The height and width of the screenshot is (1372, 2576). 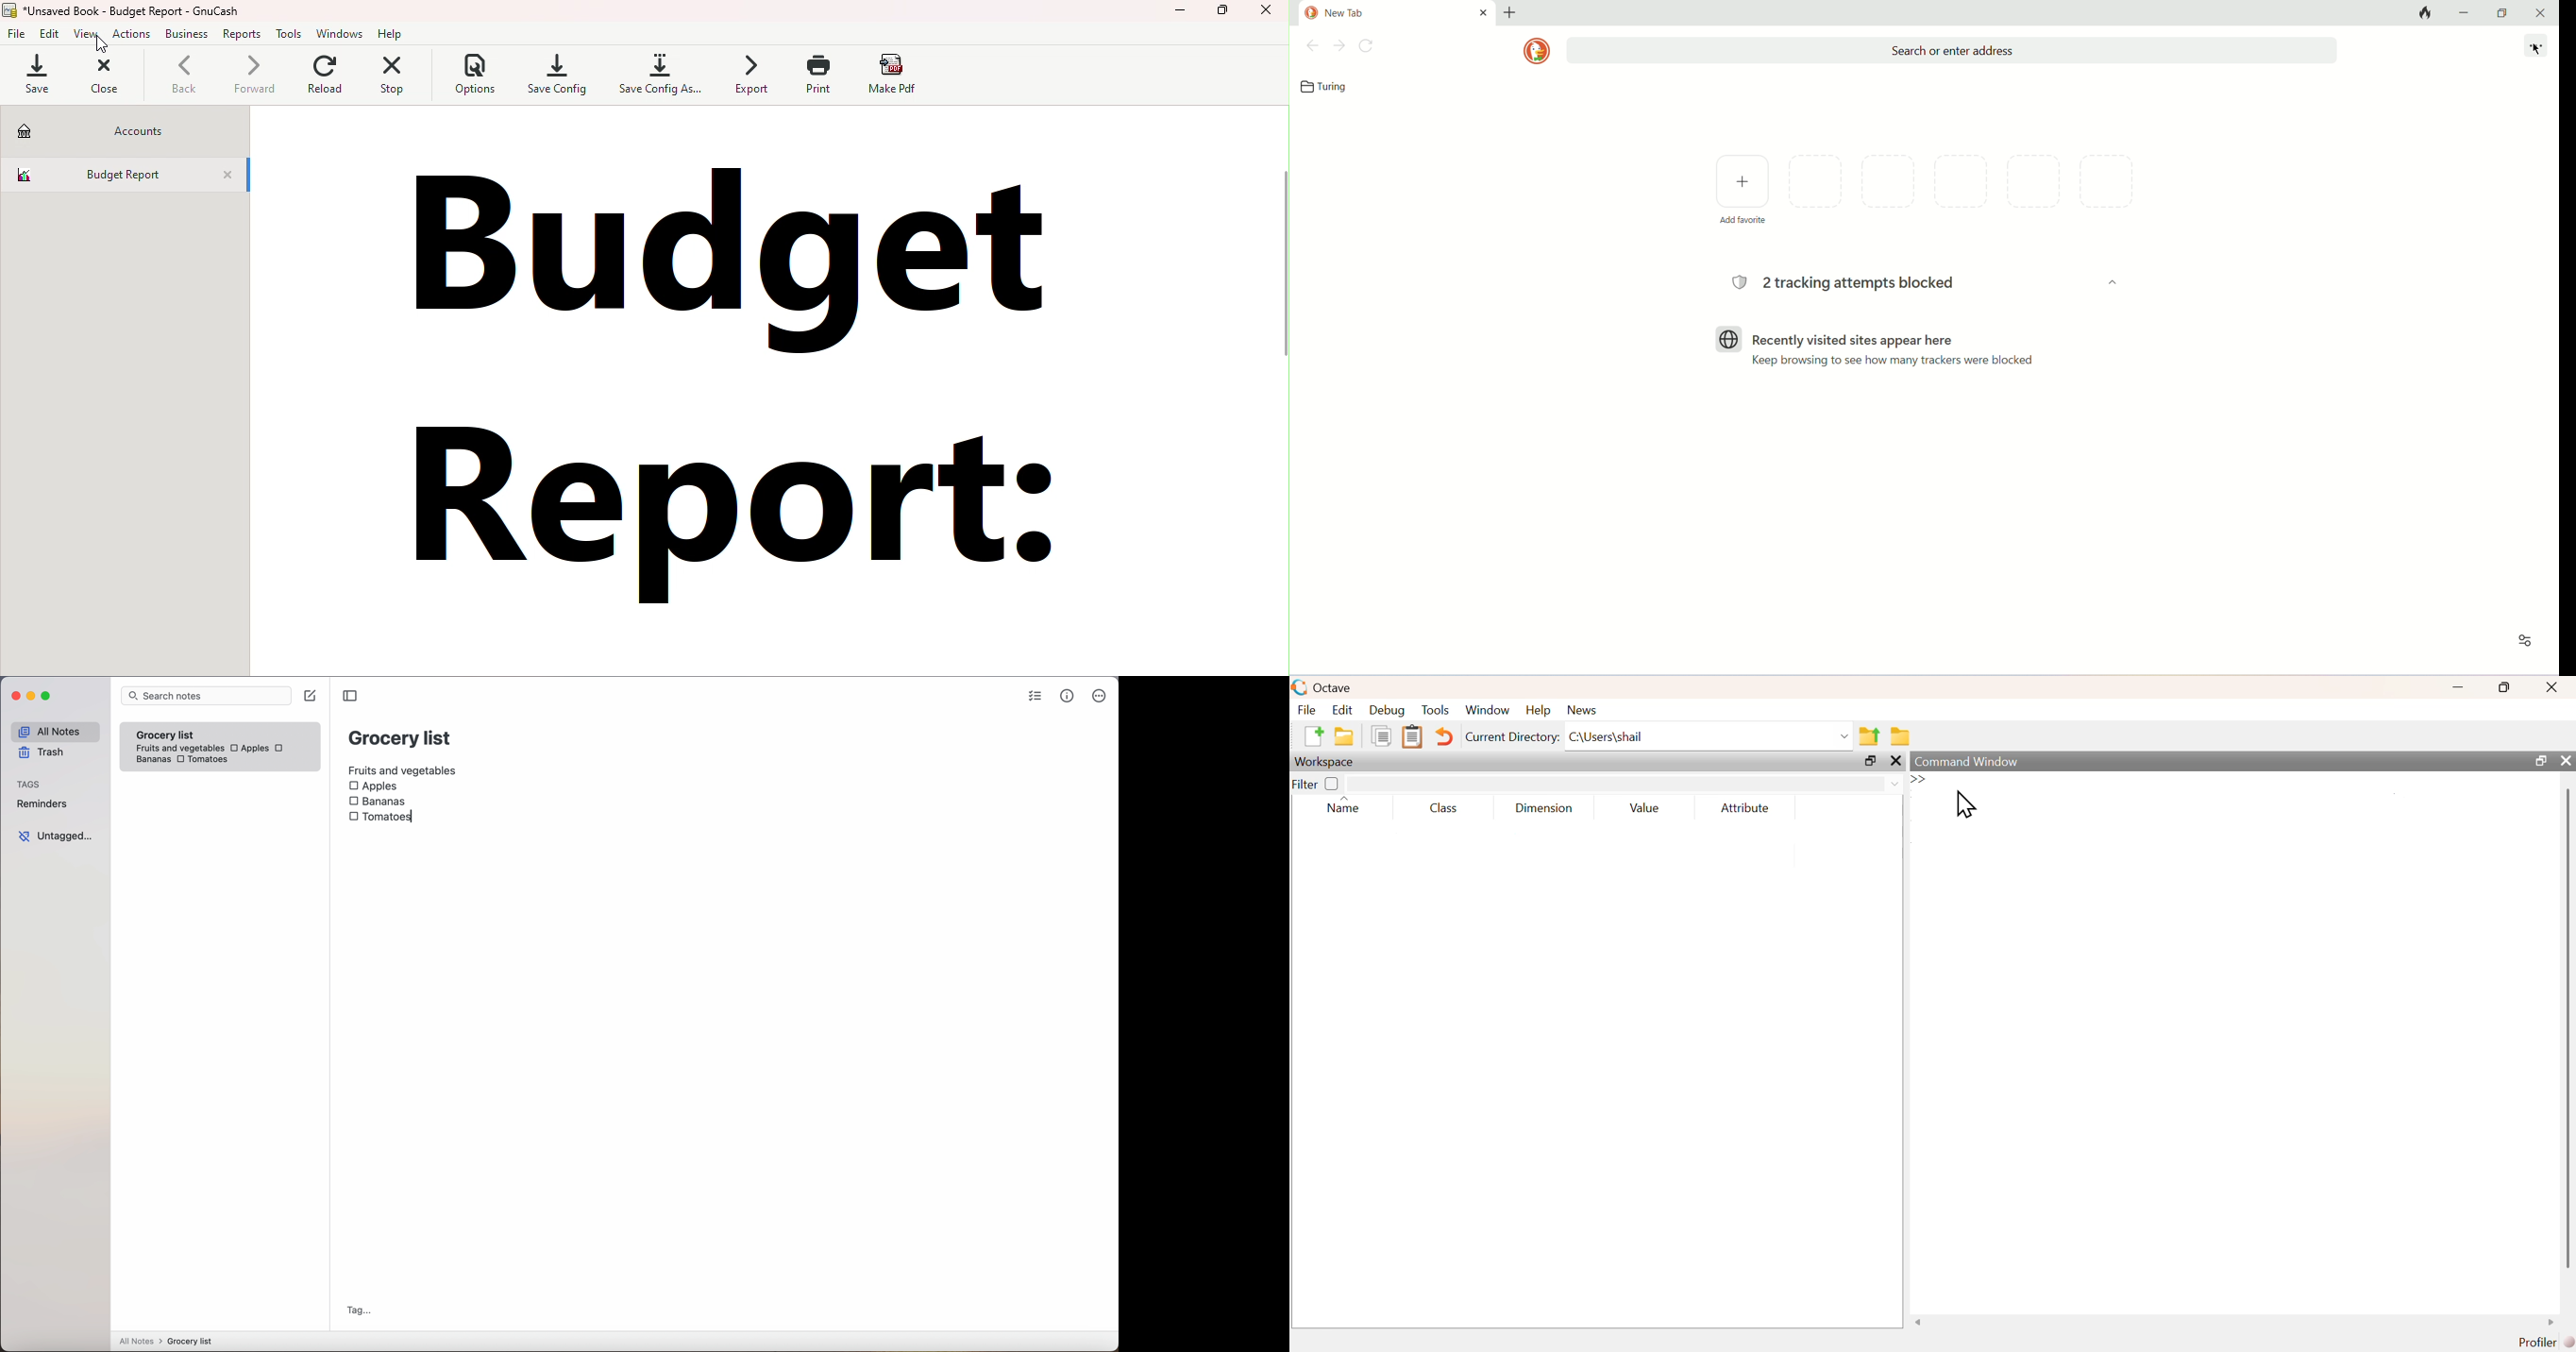 I want to click on Workspace, so click(x=1326, y=761).